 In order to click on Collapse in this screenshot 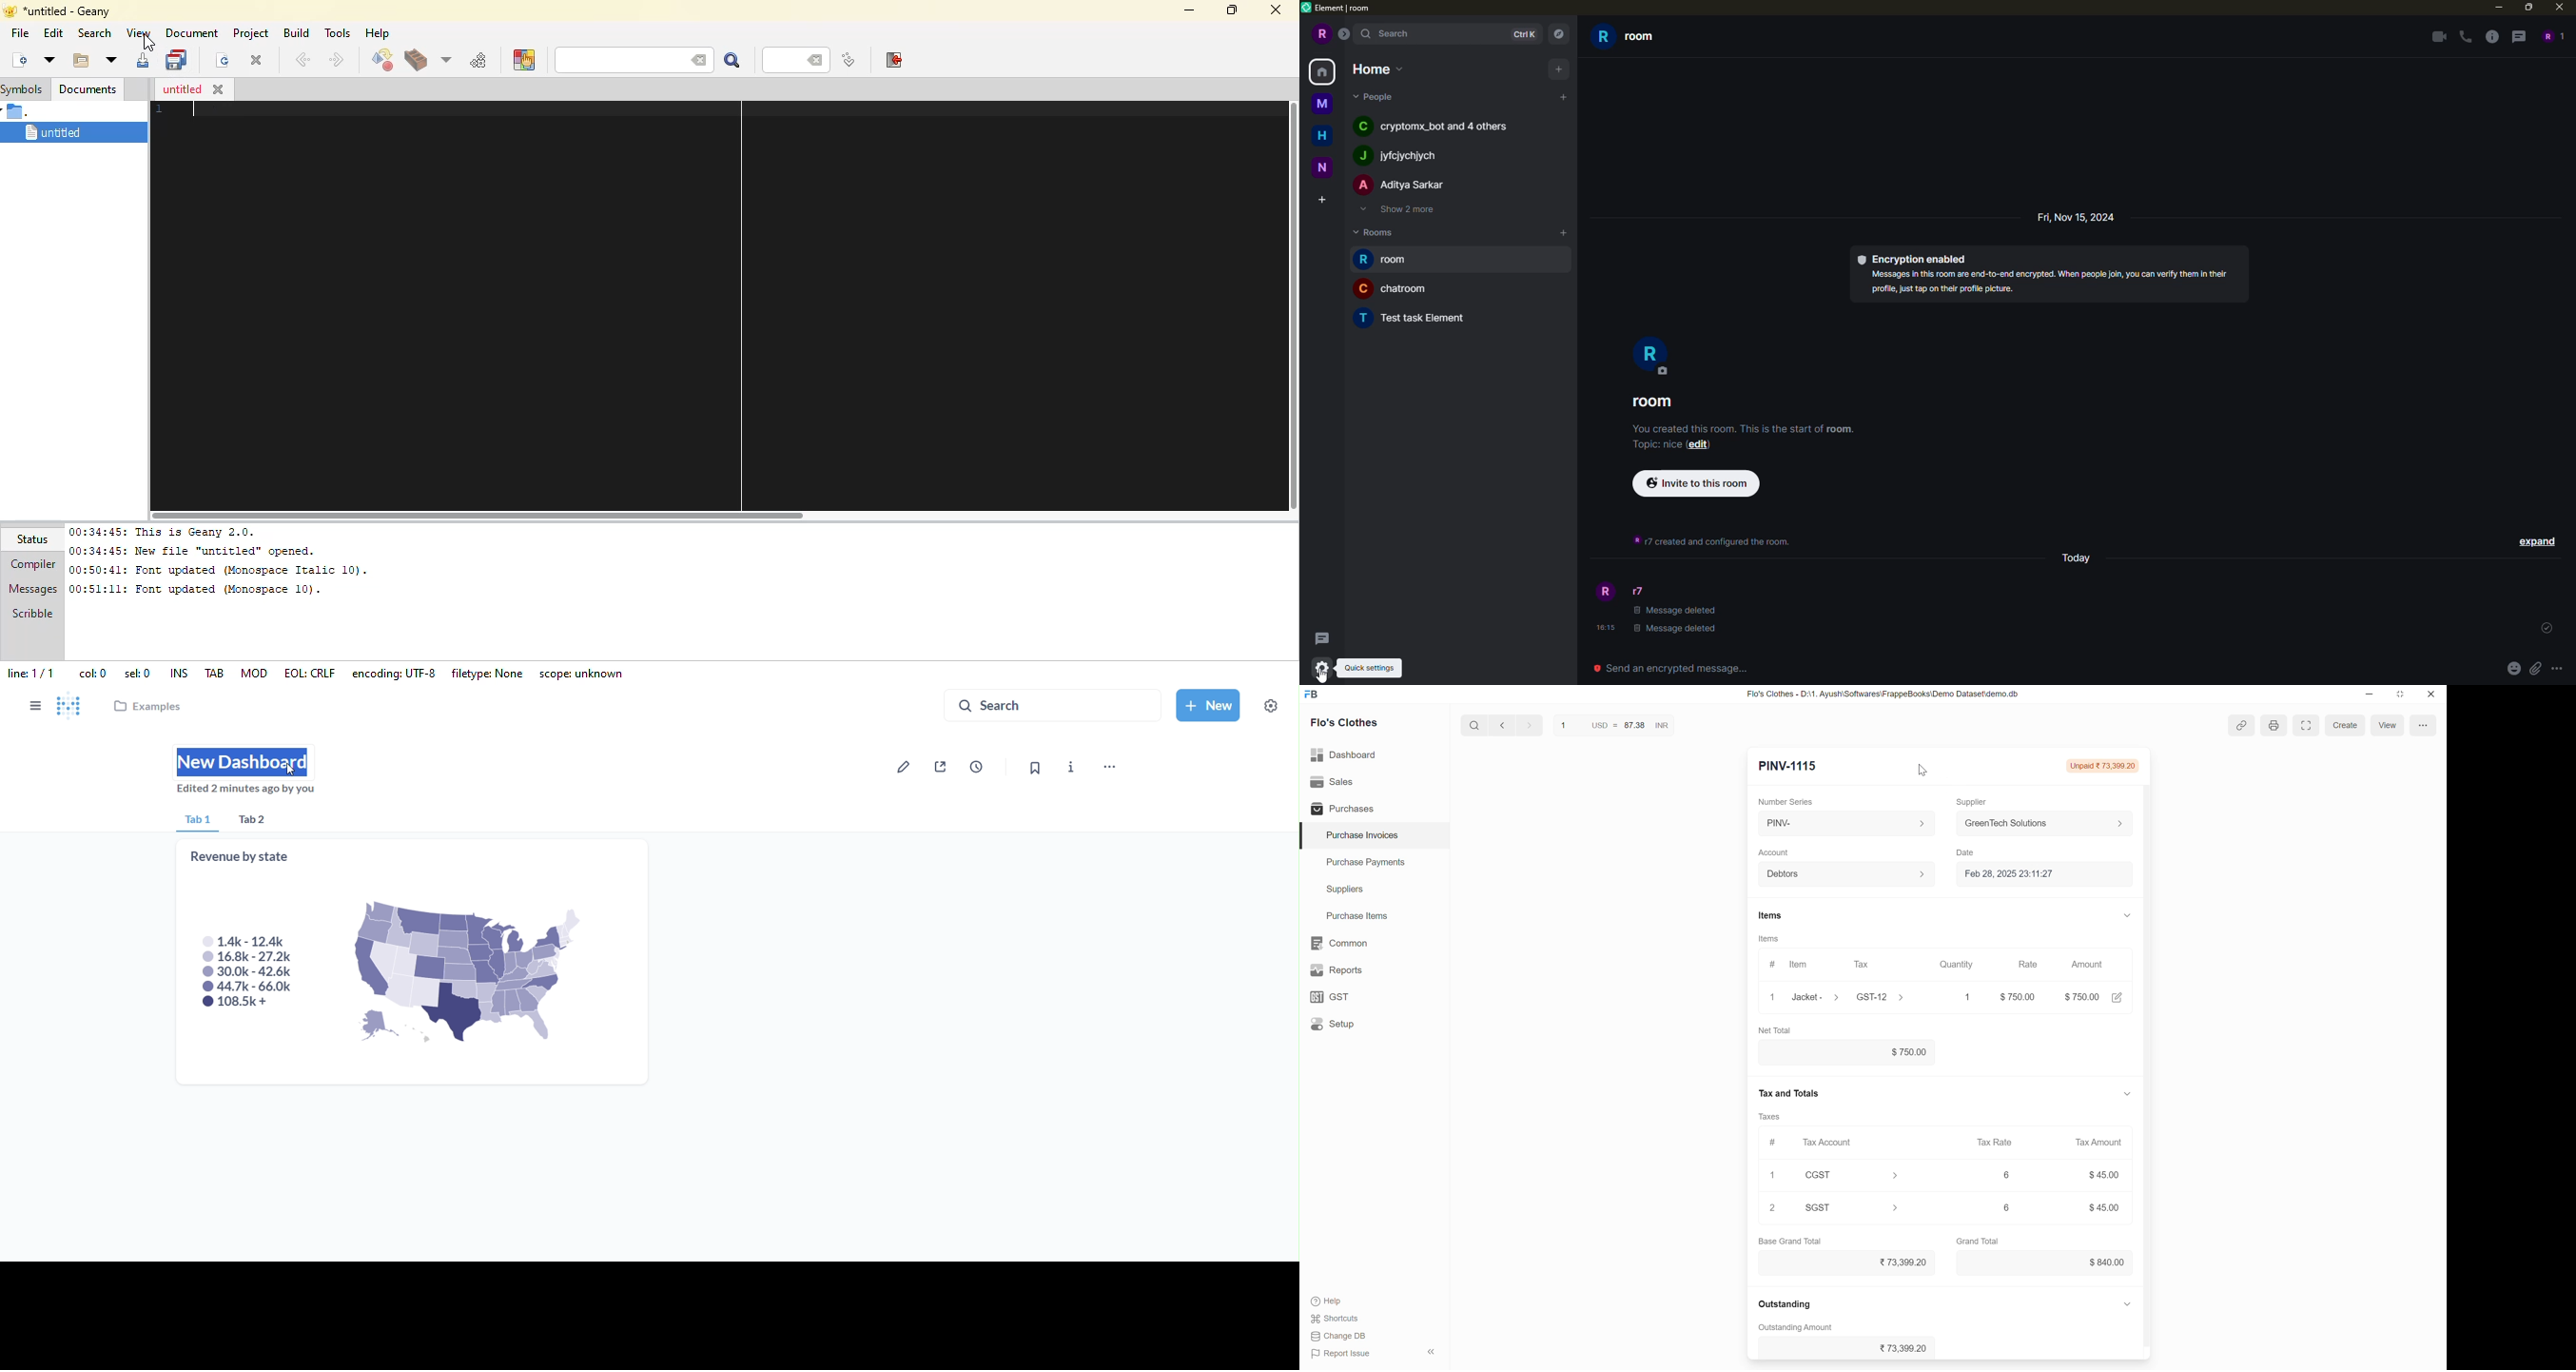, I will do `click(2127, 1304)`.